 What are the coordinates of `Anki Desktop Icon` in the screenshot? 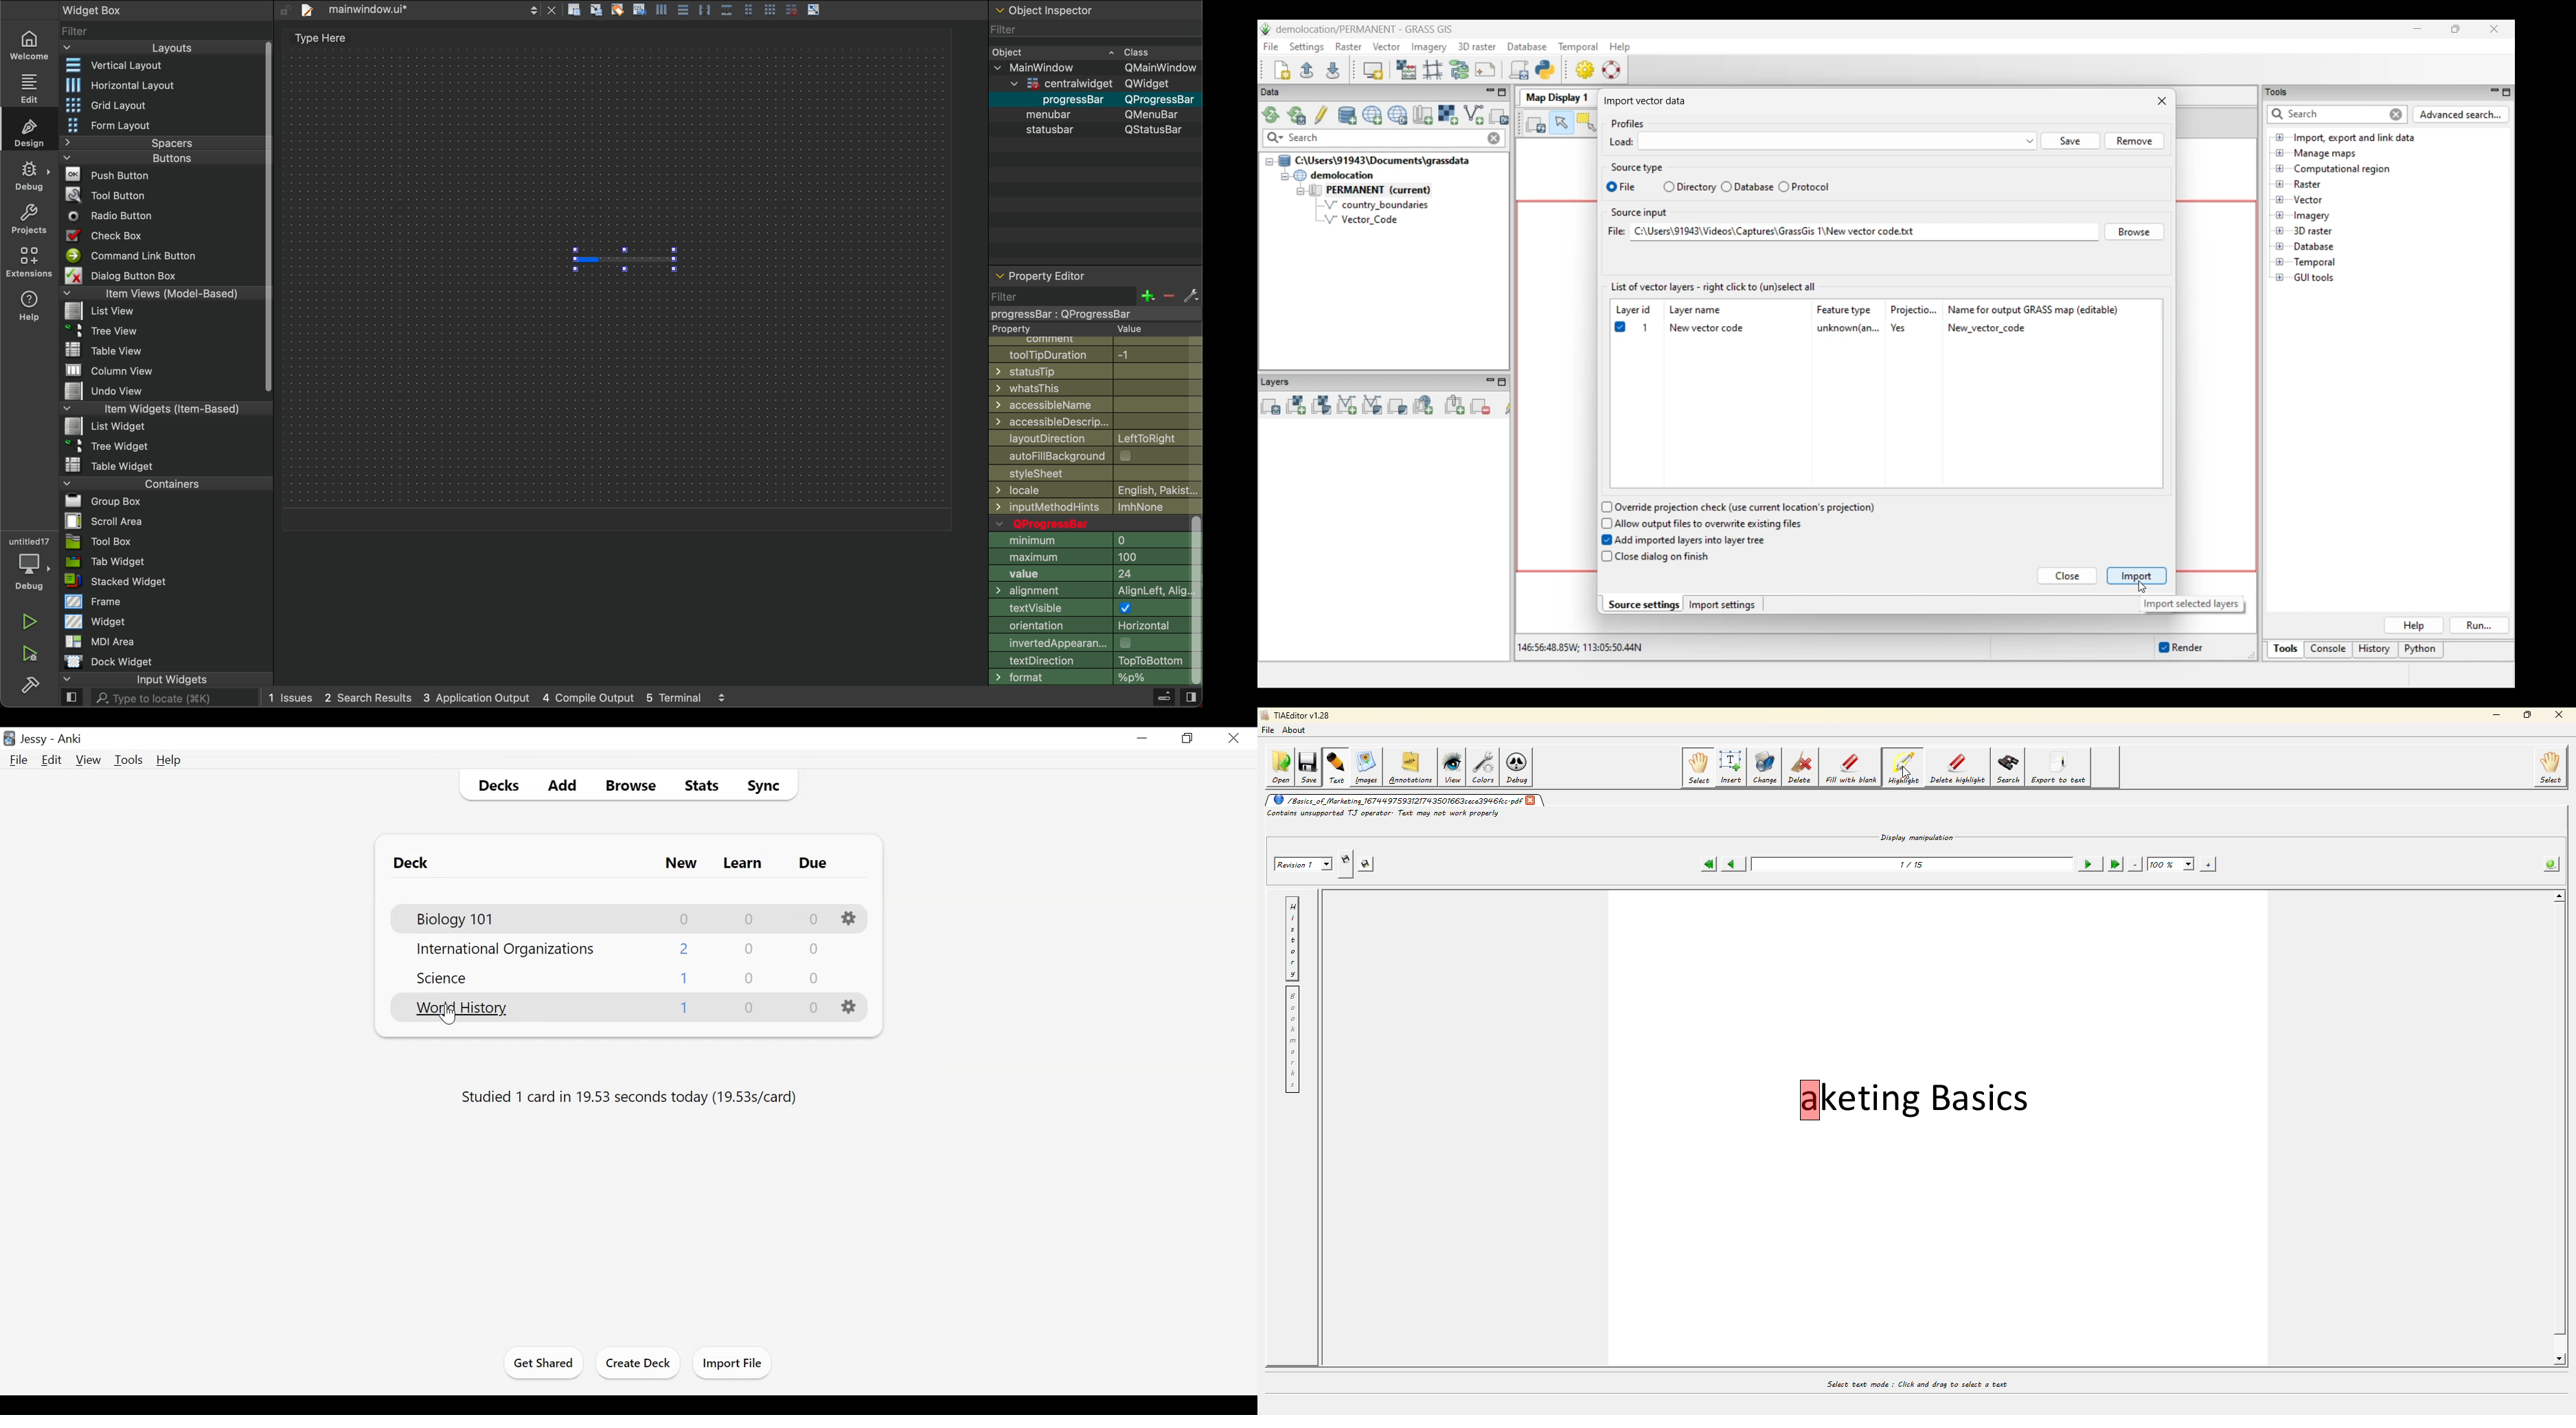 It's located at (9, 738).